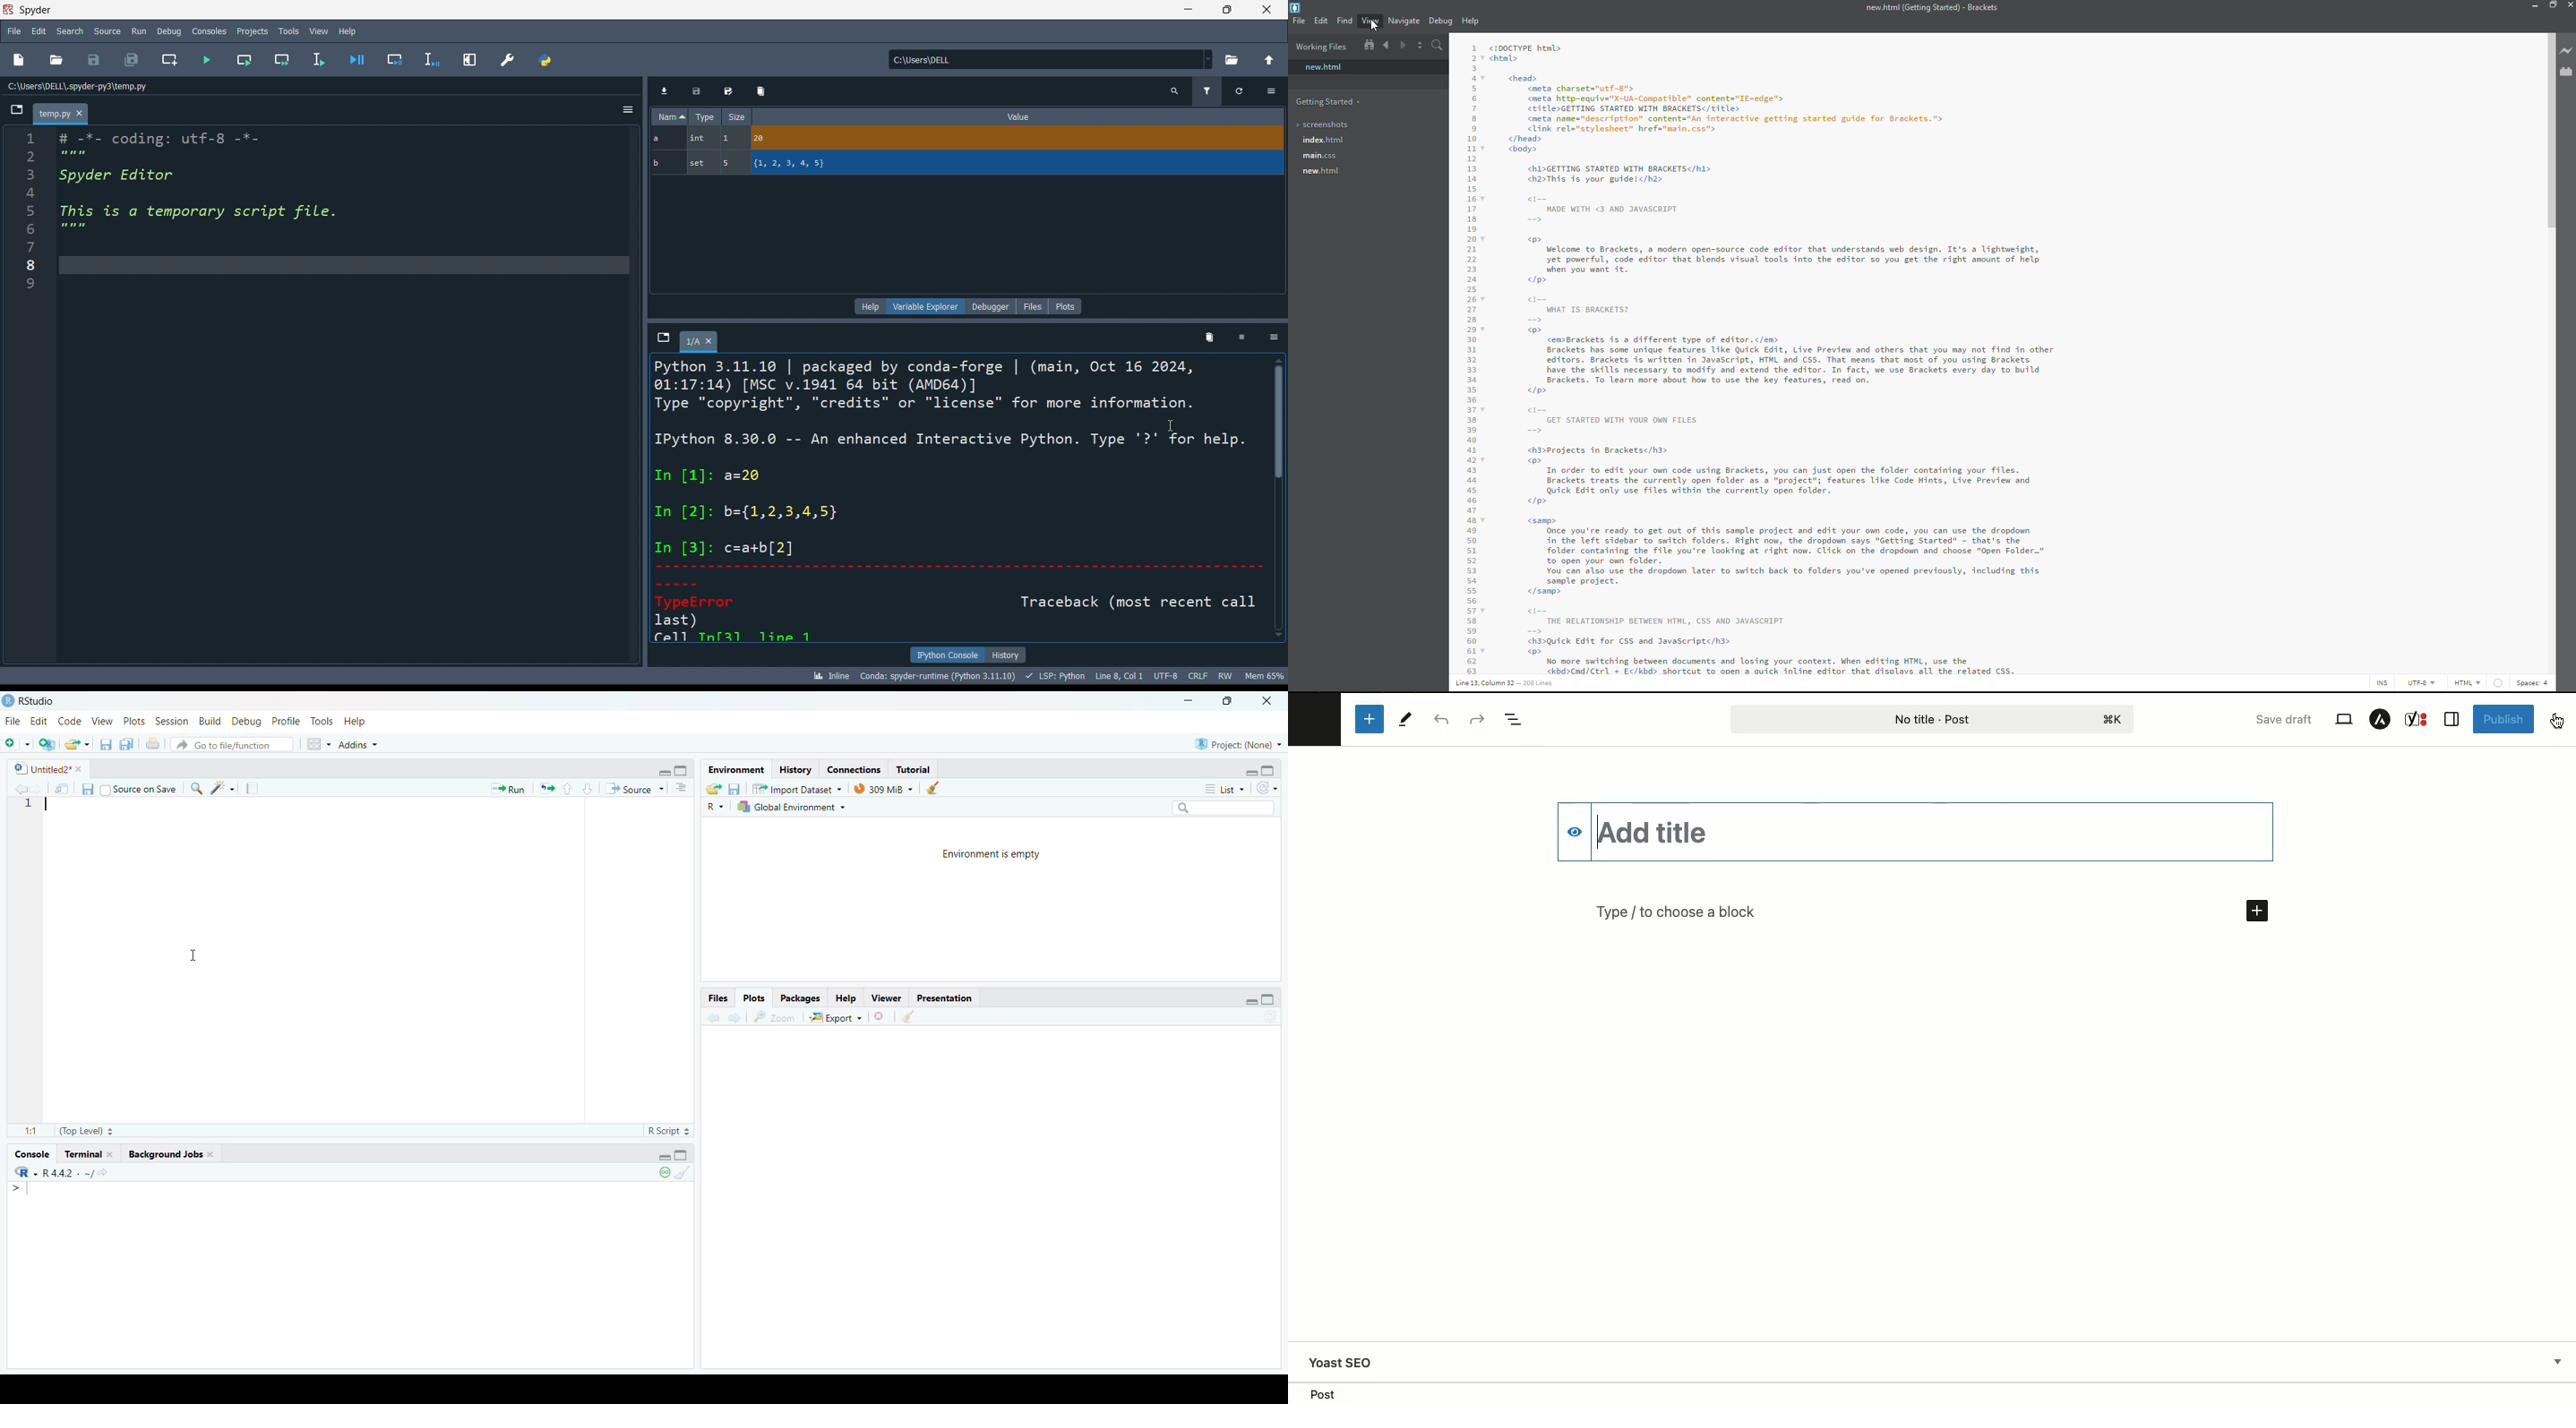  Describe the element at coordinates (1036, 306) in the screenshot. I see `file` at that location.